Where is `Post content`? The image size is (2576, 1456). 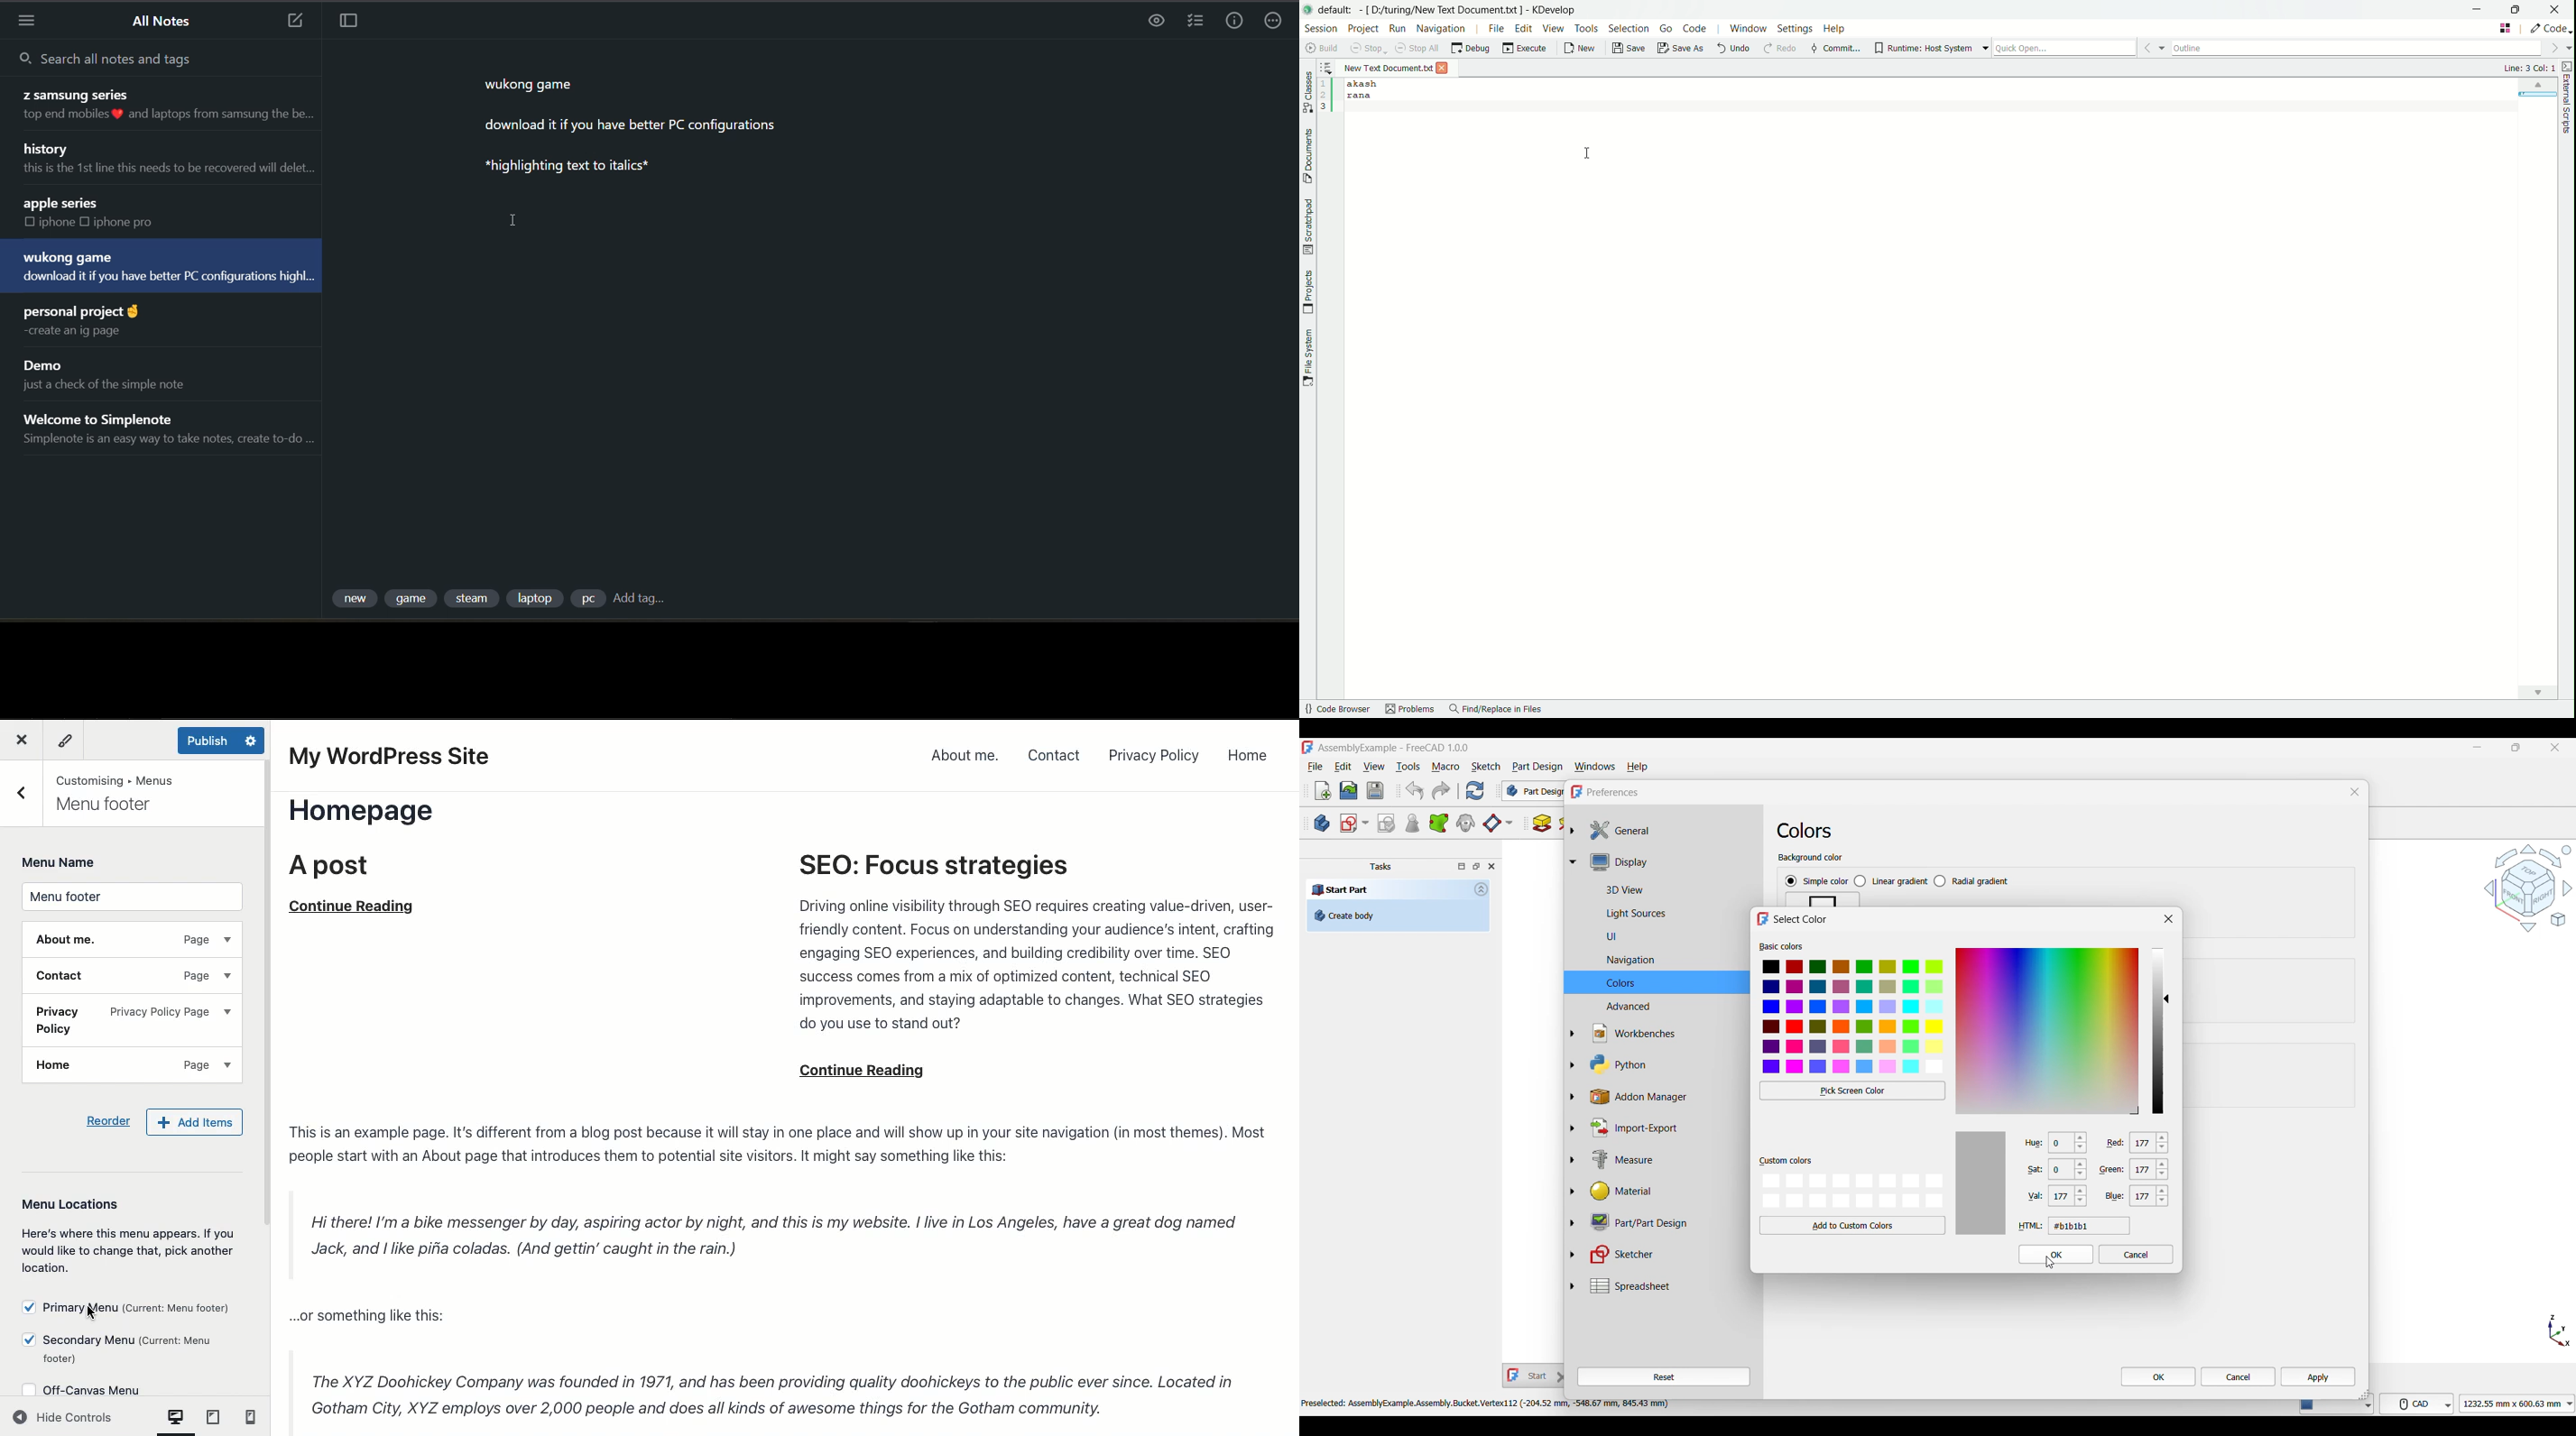 Post content is located at coordinates (781, 1271).